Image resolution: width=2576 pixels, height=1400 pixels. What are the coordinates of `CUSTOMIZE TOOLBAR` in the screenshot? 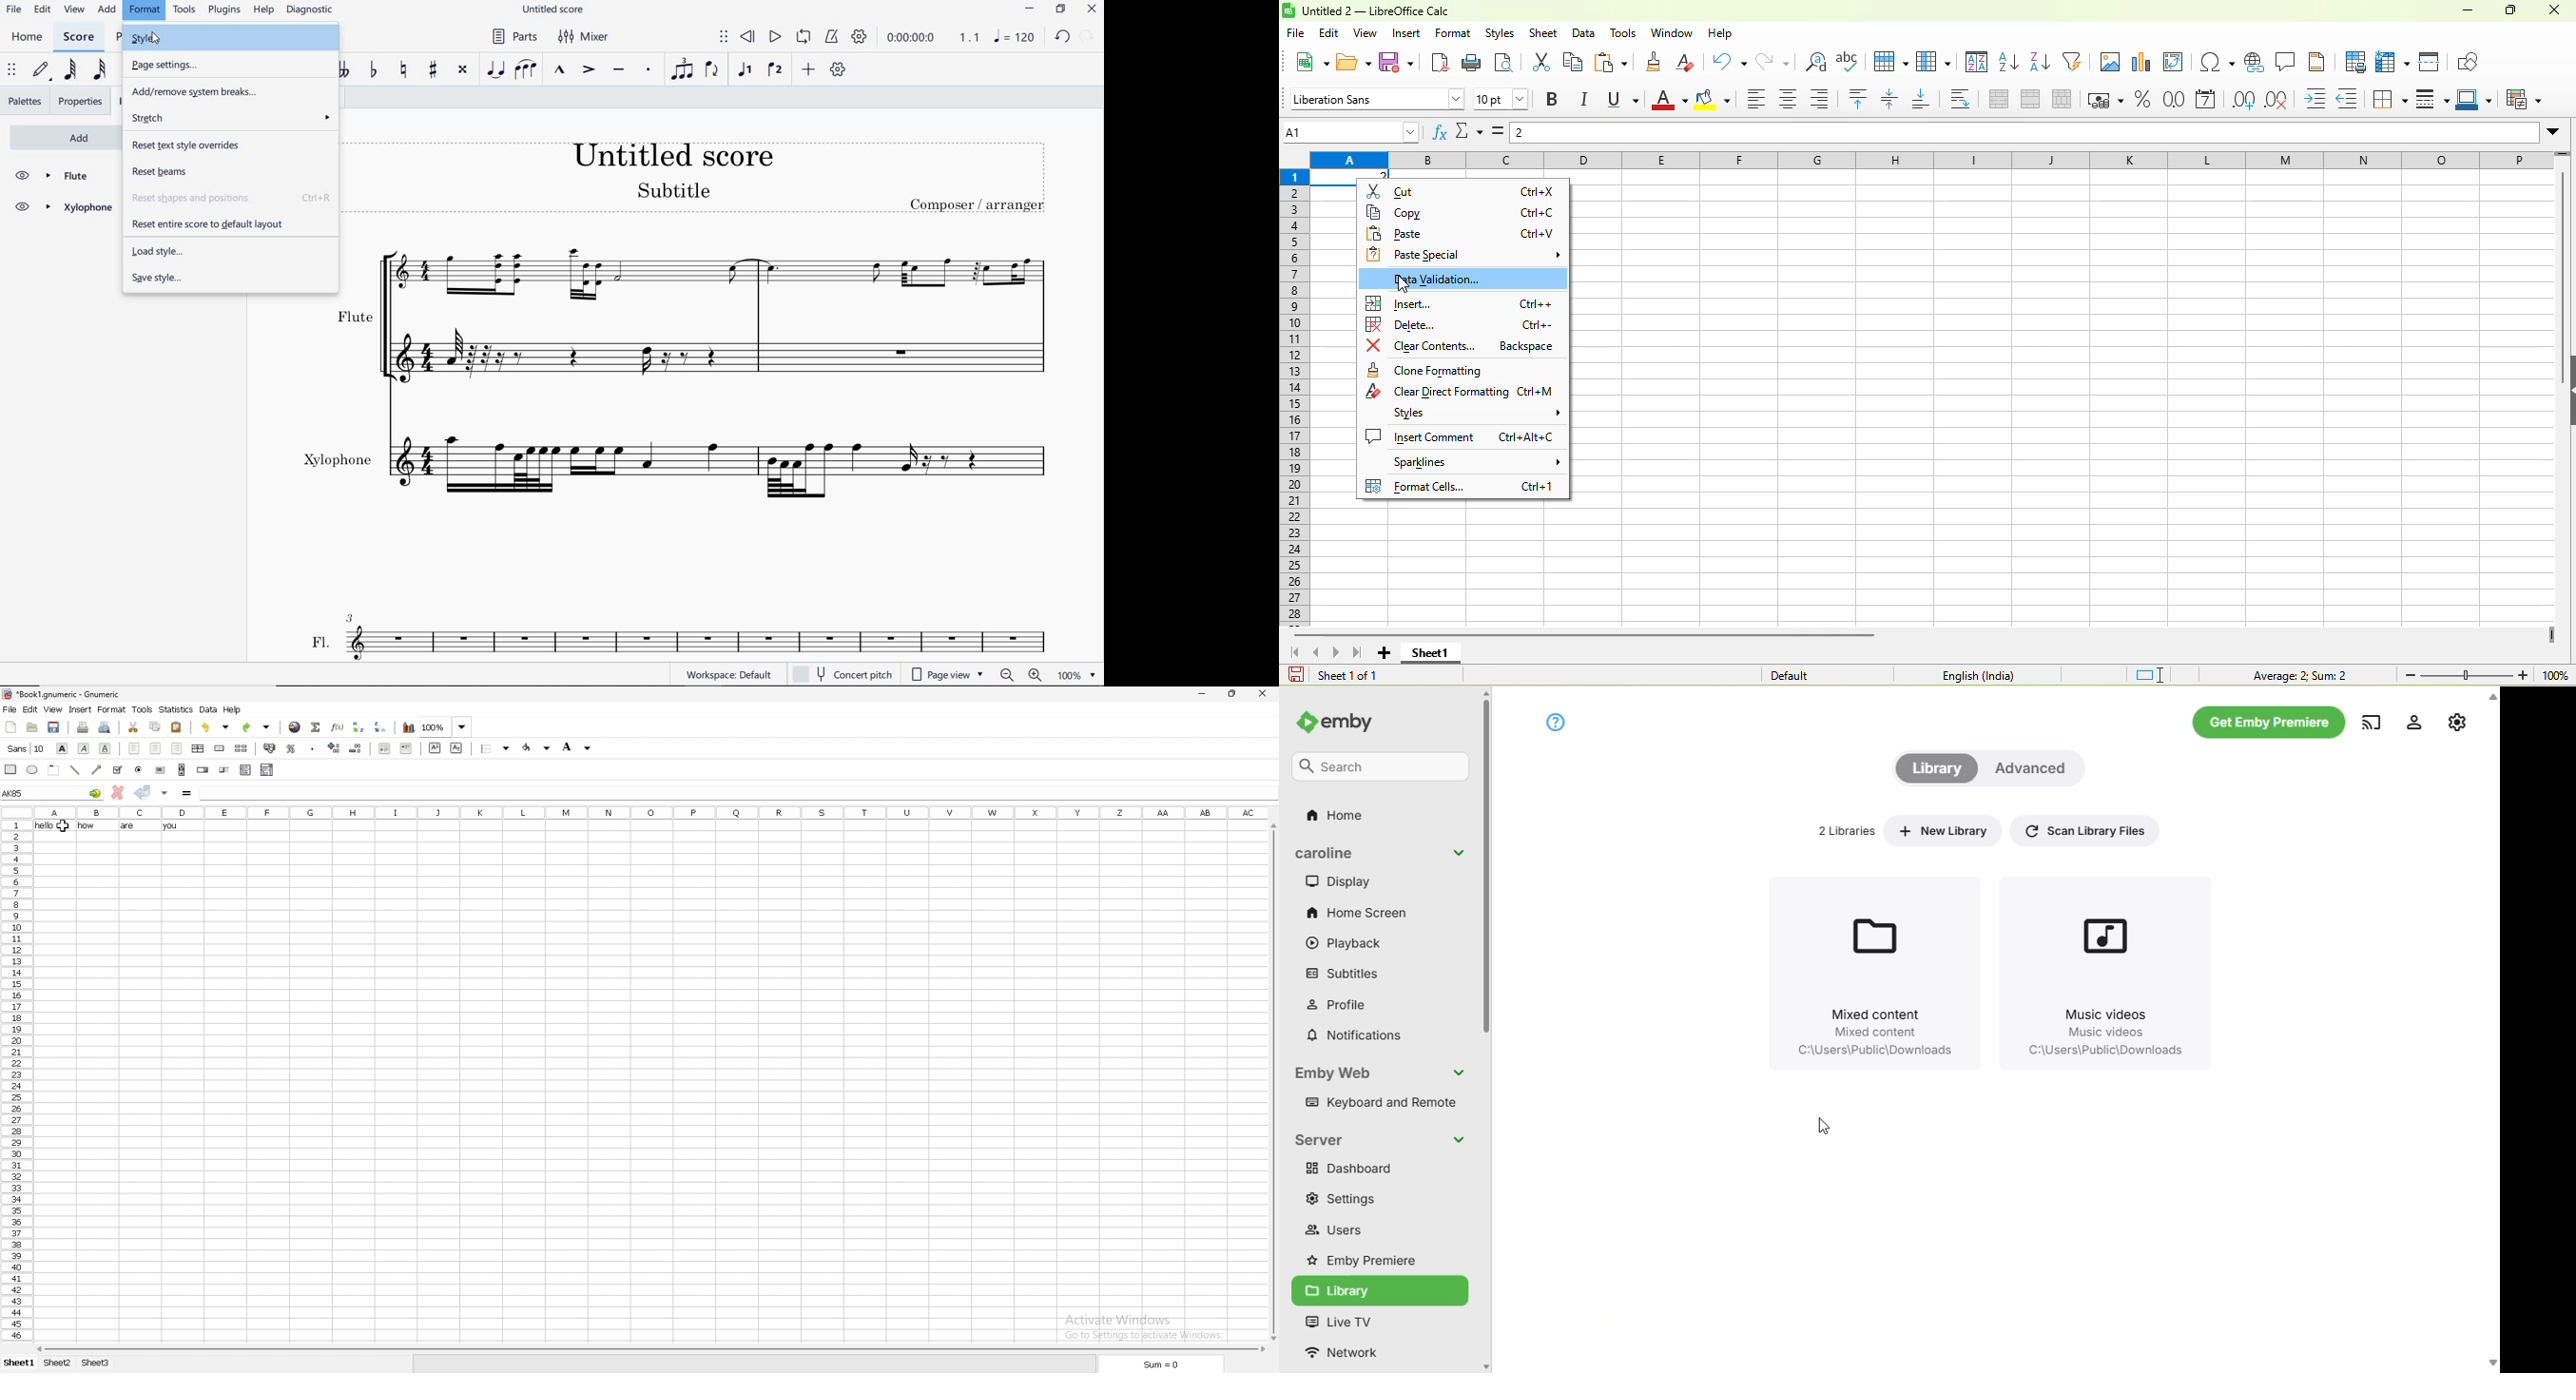 It's located at (838, 70).